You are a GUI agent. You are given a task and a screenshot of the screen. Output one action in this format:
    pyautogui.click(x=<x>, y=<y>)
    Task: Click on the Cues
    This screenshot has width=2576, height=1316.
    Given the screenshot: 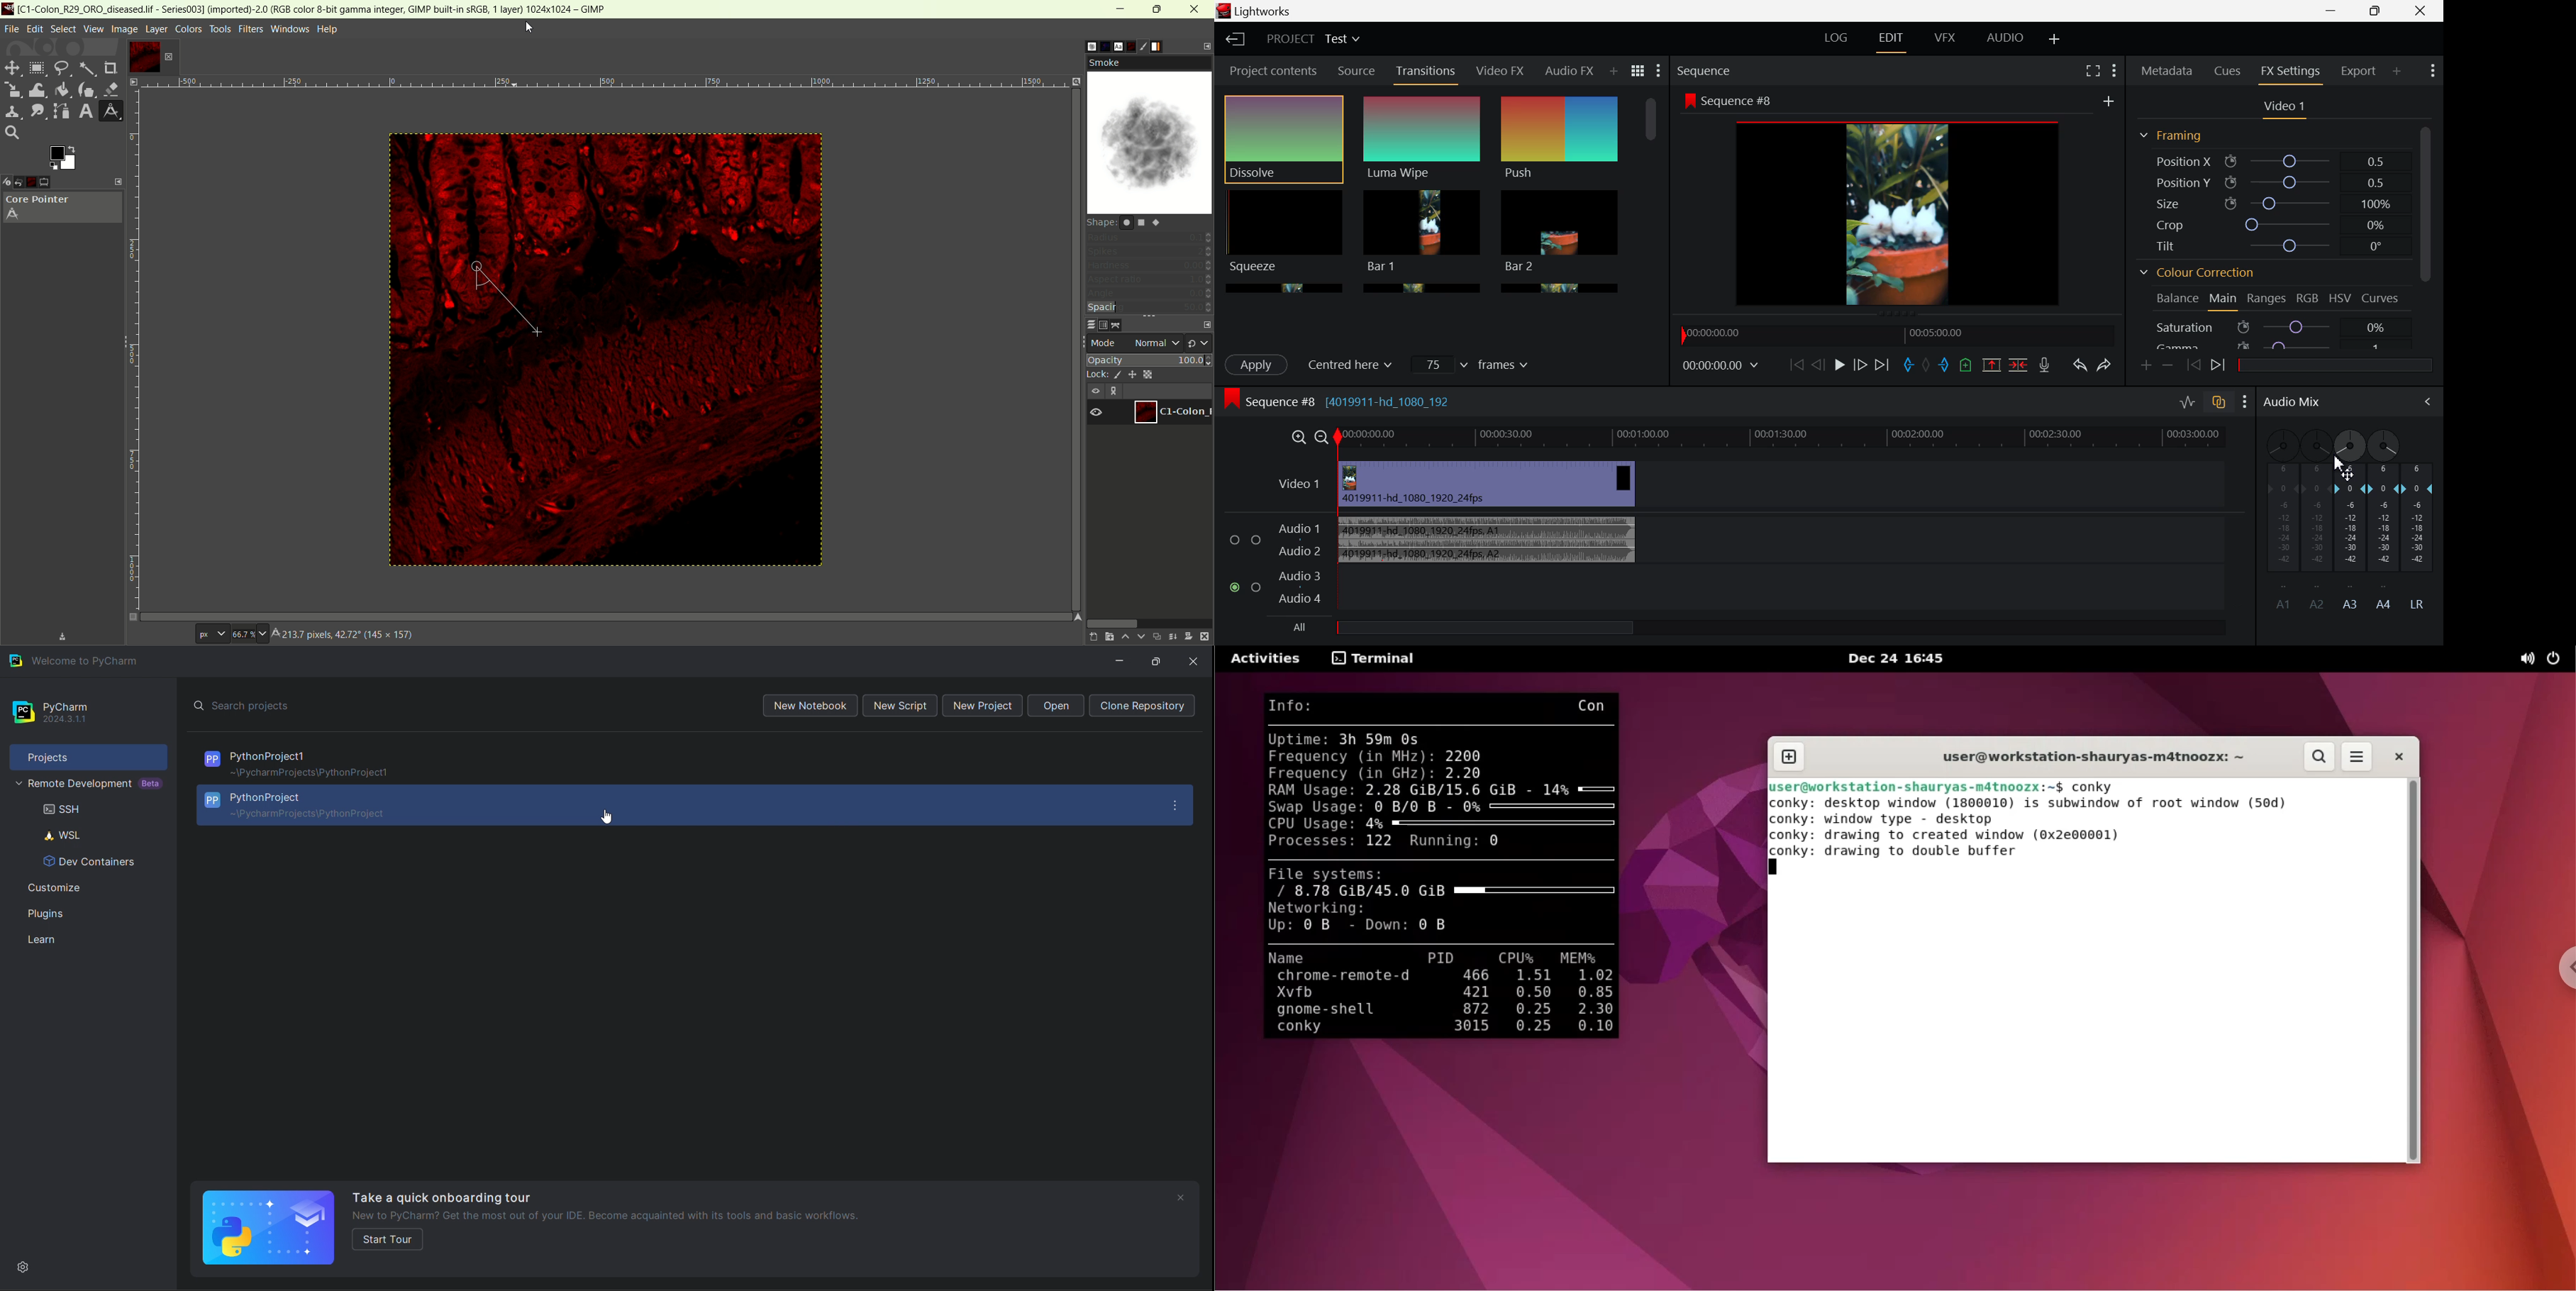 What is the action you would take?
    pyautogui.click(x=2228, y=71)
    